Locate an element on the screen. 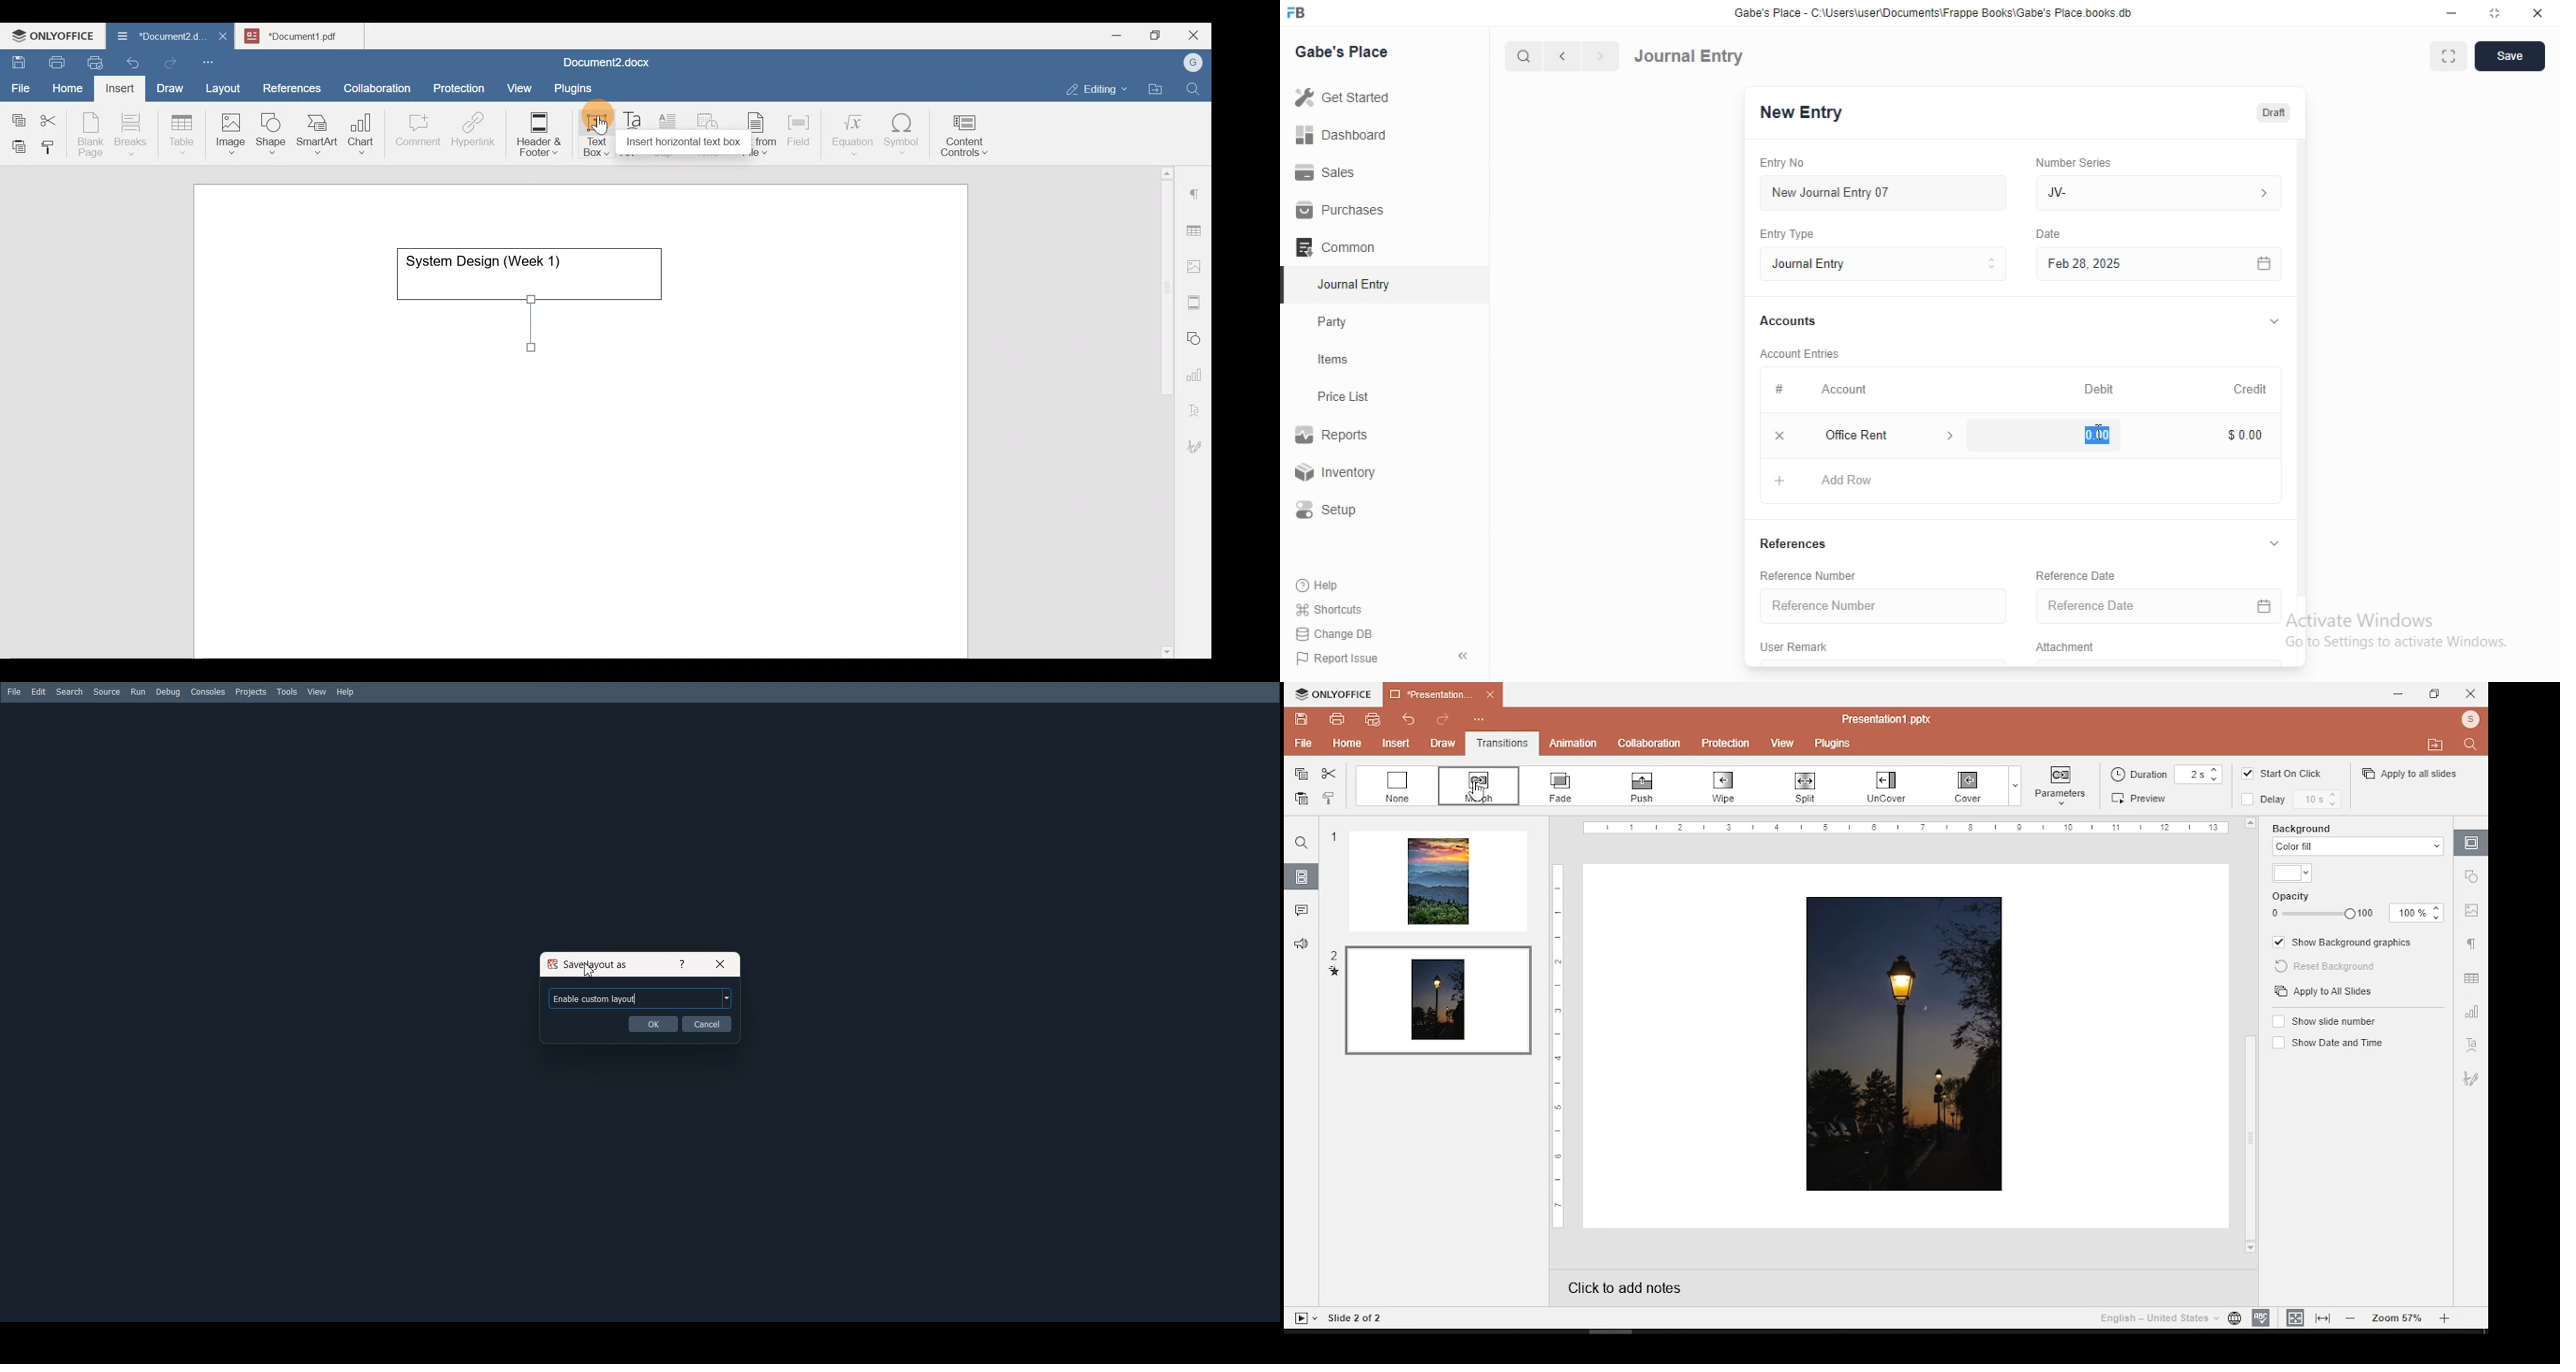 This screenshot has height=1372, width=2576. Table settings is located at coordinates (1197, 229).